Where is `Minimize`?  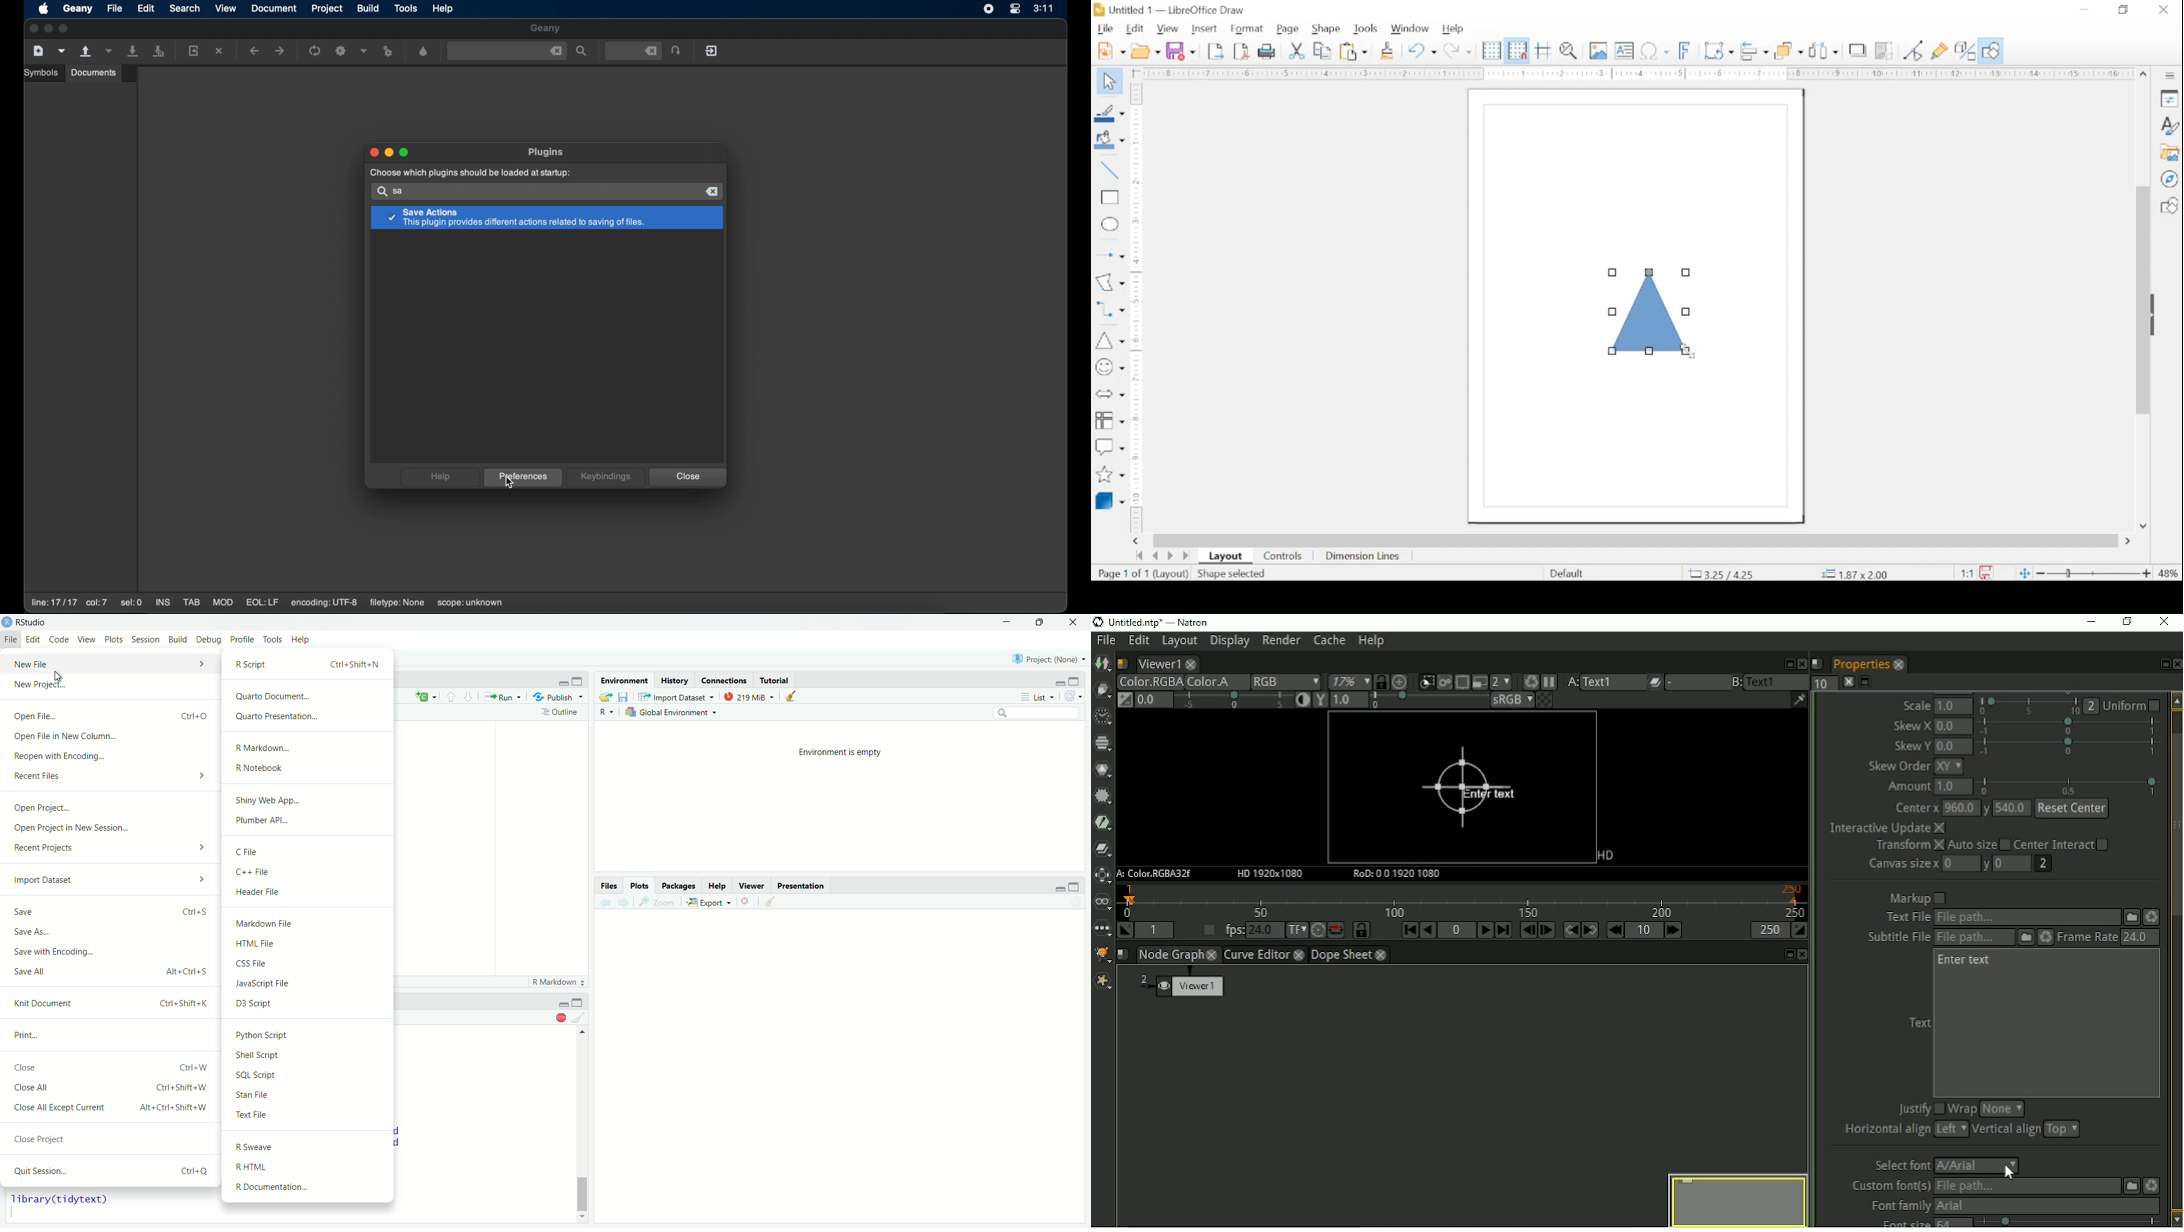 Minimize is located at coordinates (1061, 679).